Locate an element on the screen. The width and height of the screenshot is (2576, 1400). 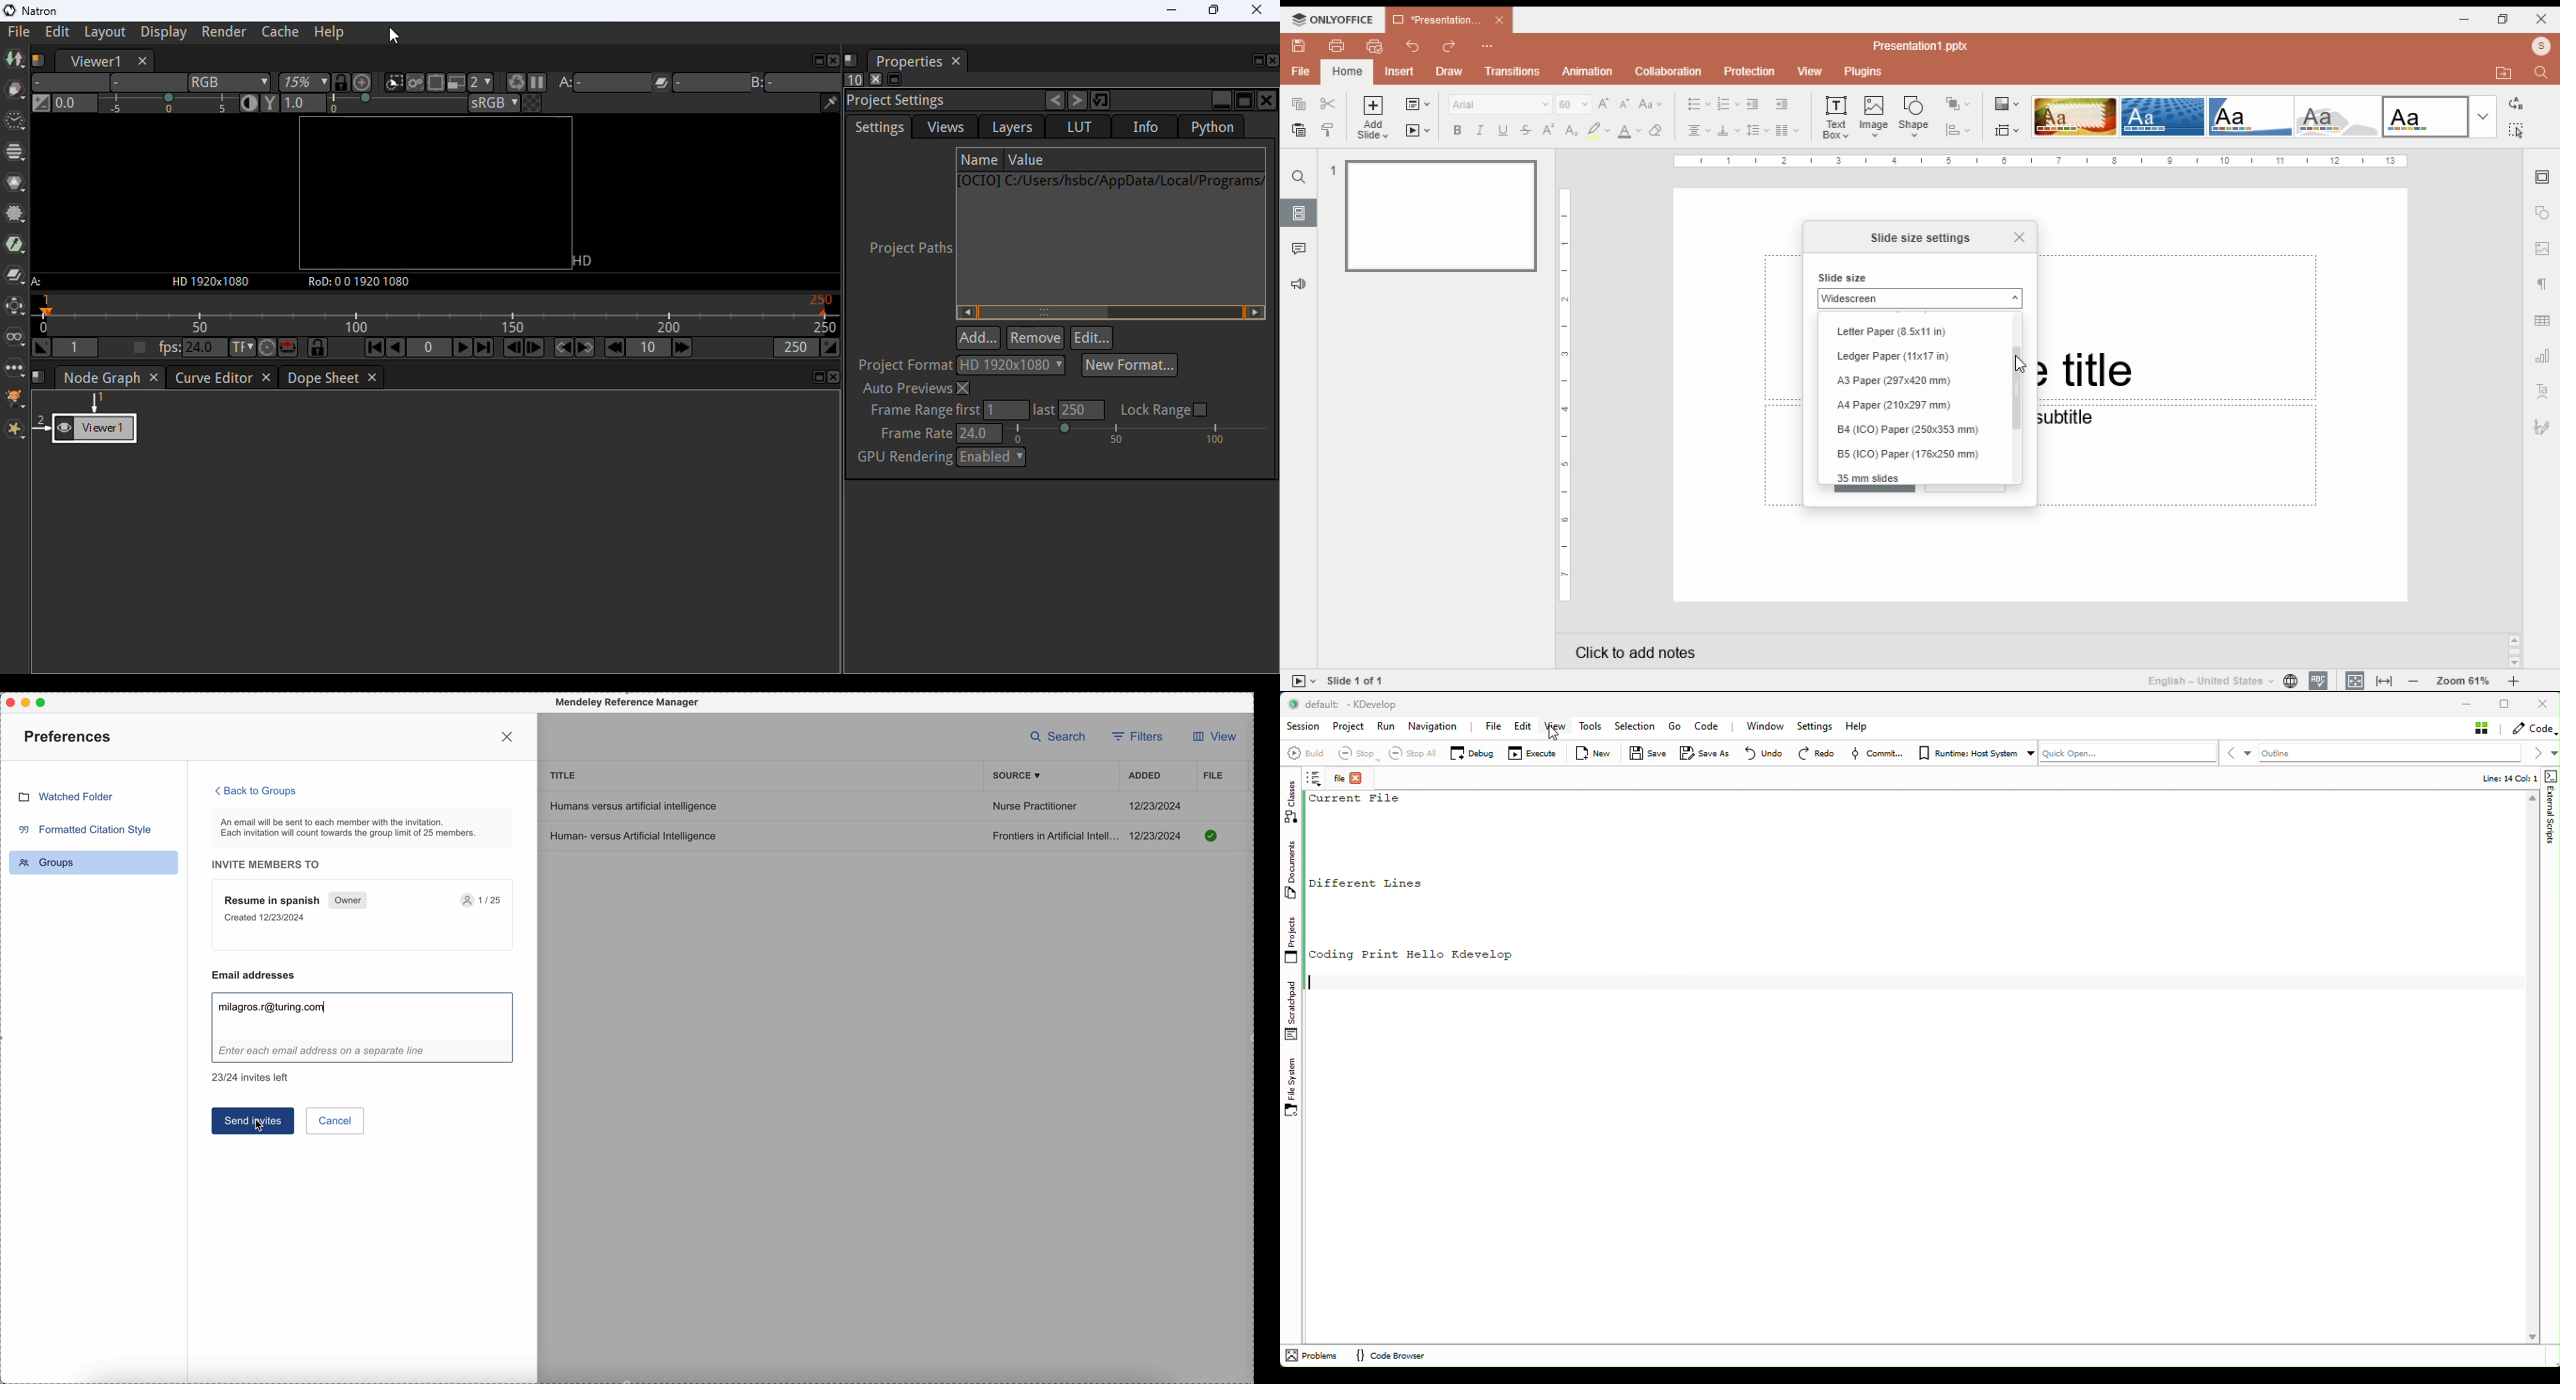
Human- versus Artificial Intelligence is located at coordinates (636, 835).